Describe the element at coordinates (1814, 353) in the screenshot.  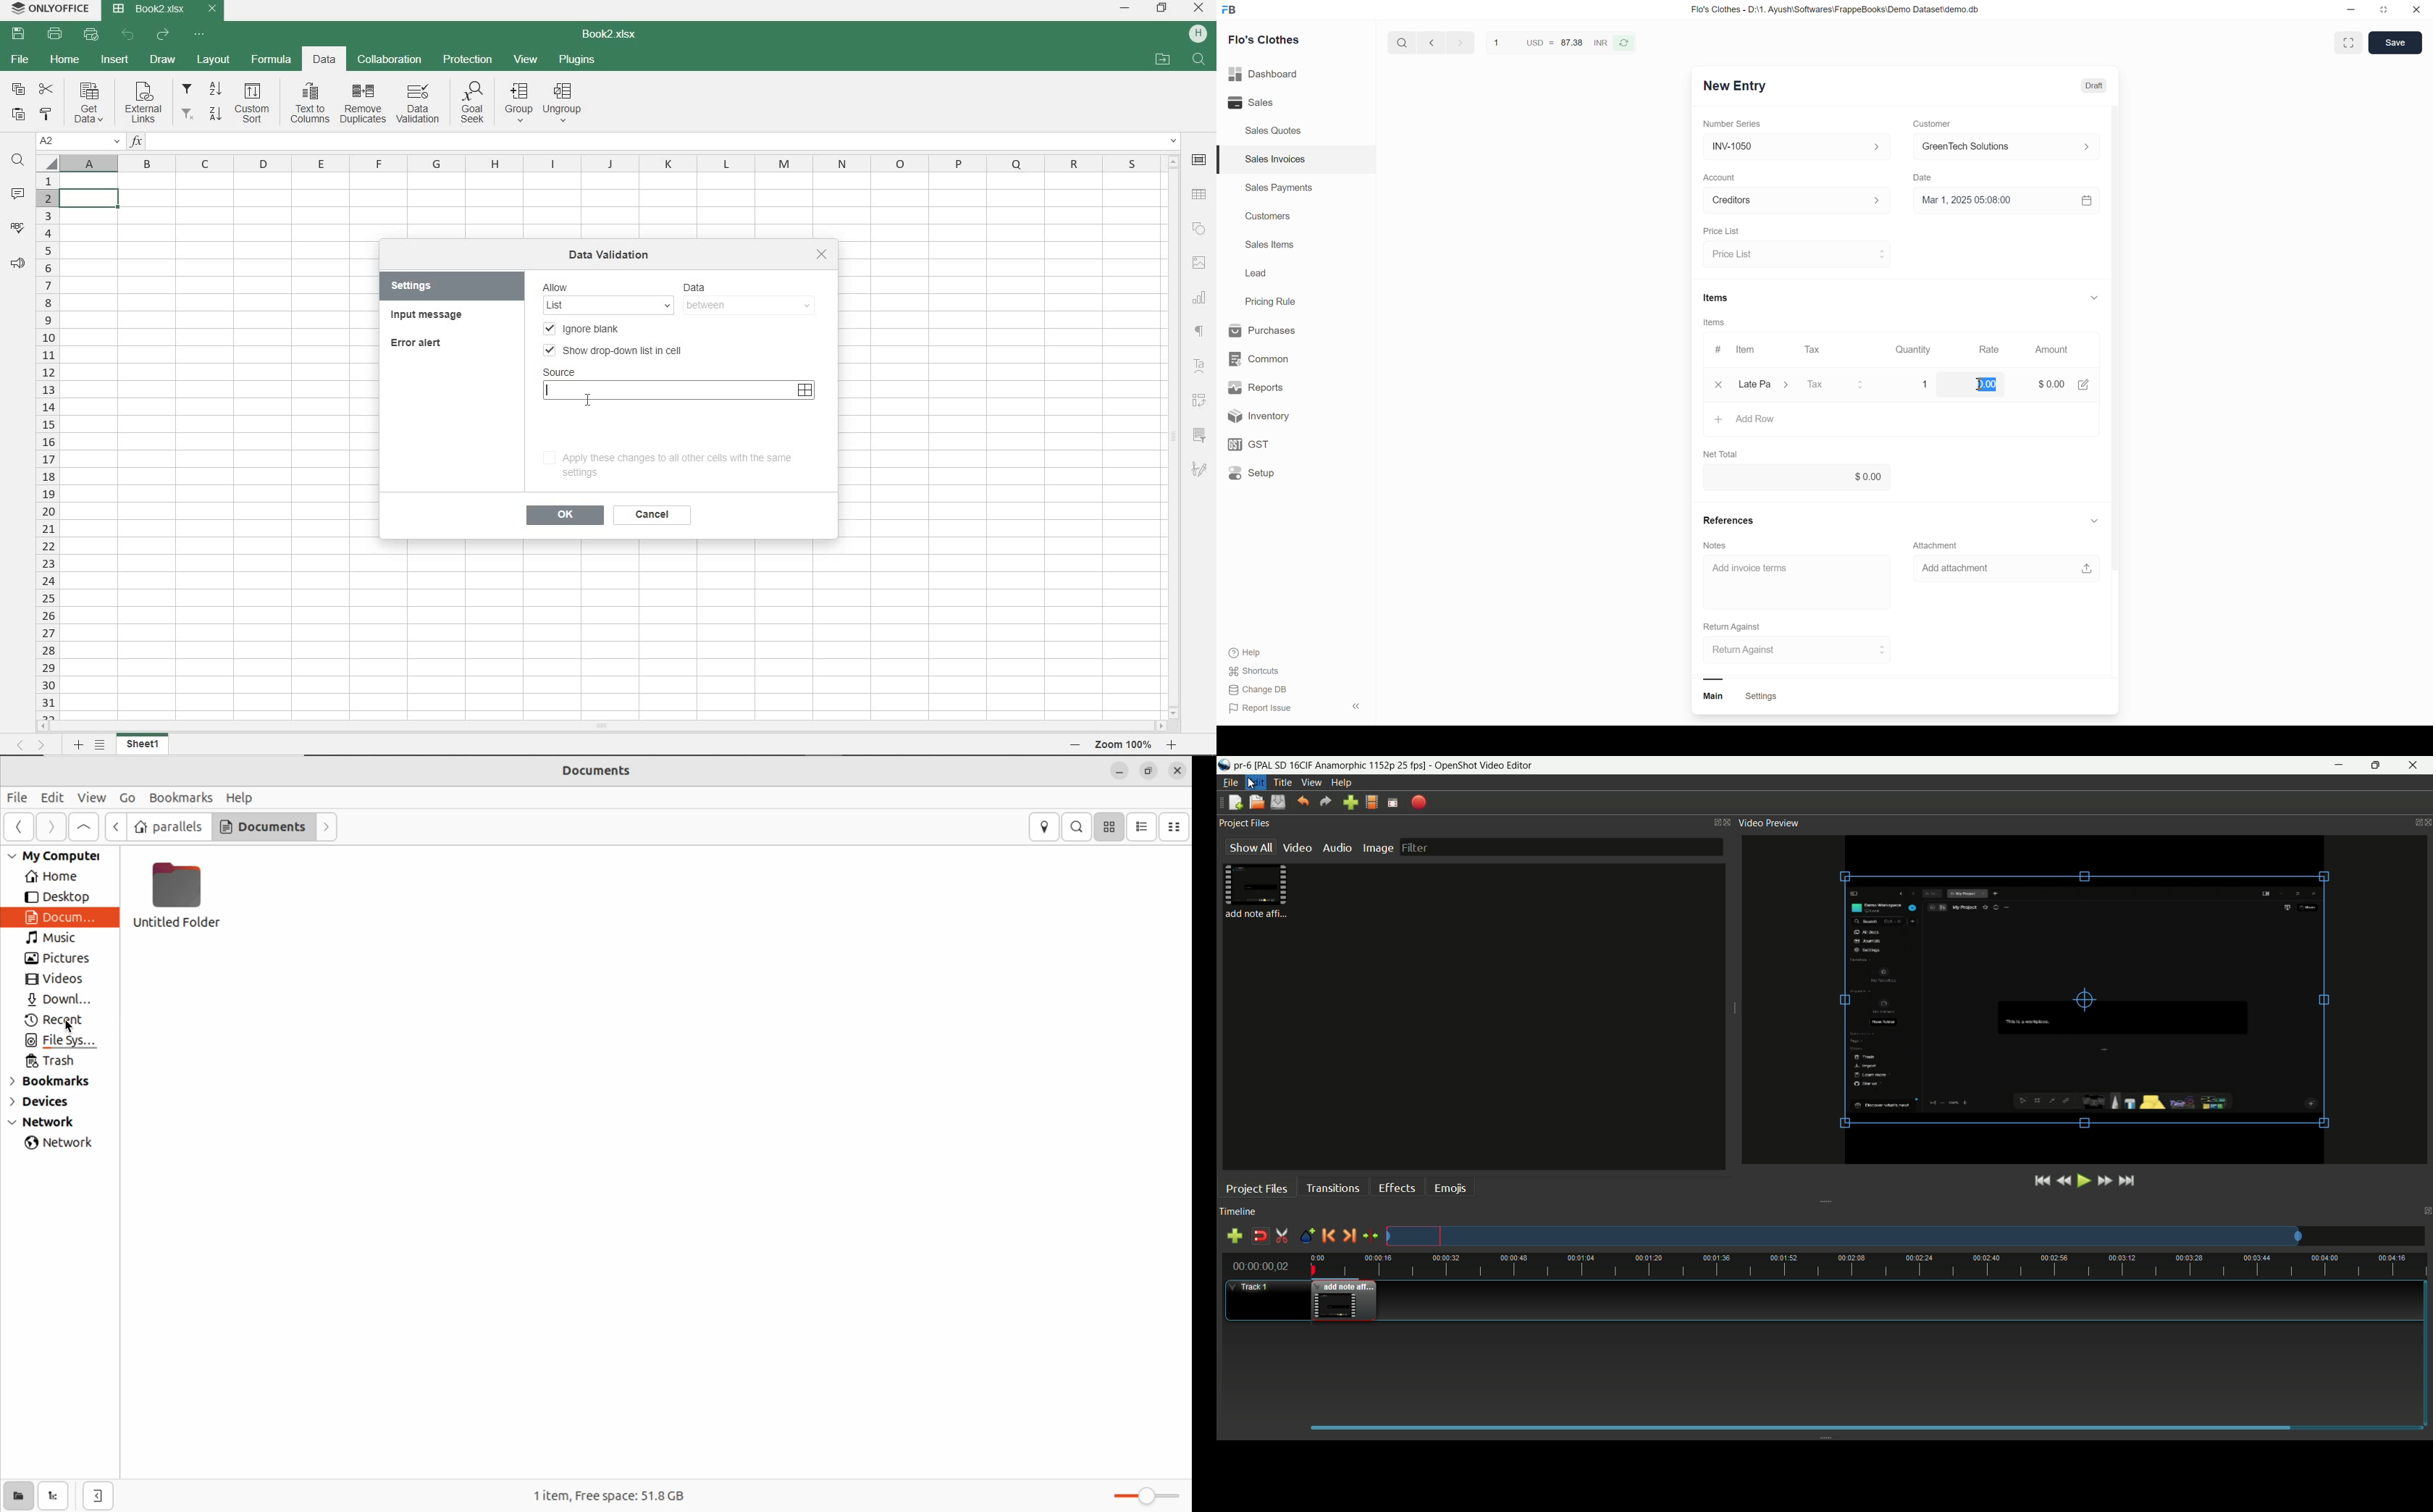
I see `Tax` at that location.